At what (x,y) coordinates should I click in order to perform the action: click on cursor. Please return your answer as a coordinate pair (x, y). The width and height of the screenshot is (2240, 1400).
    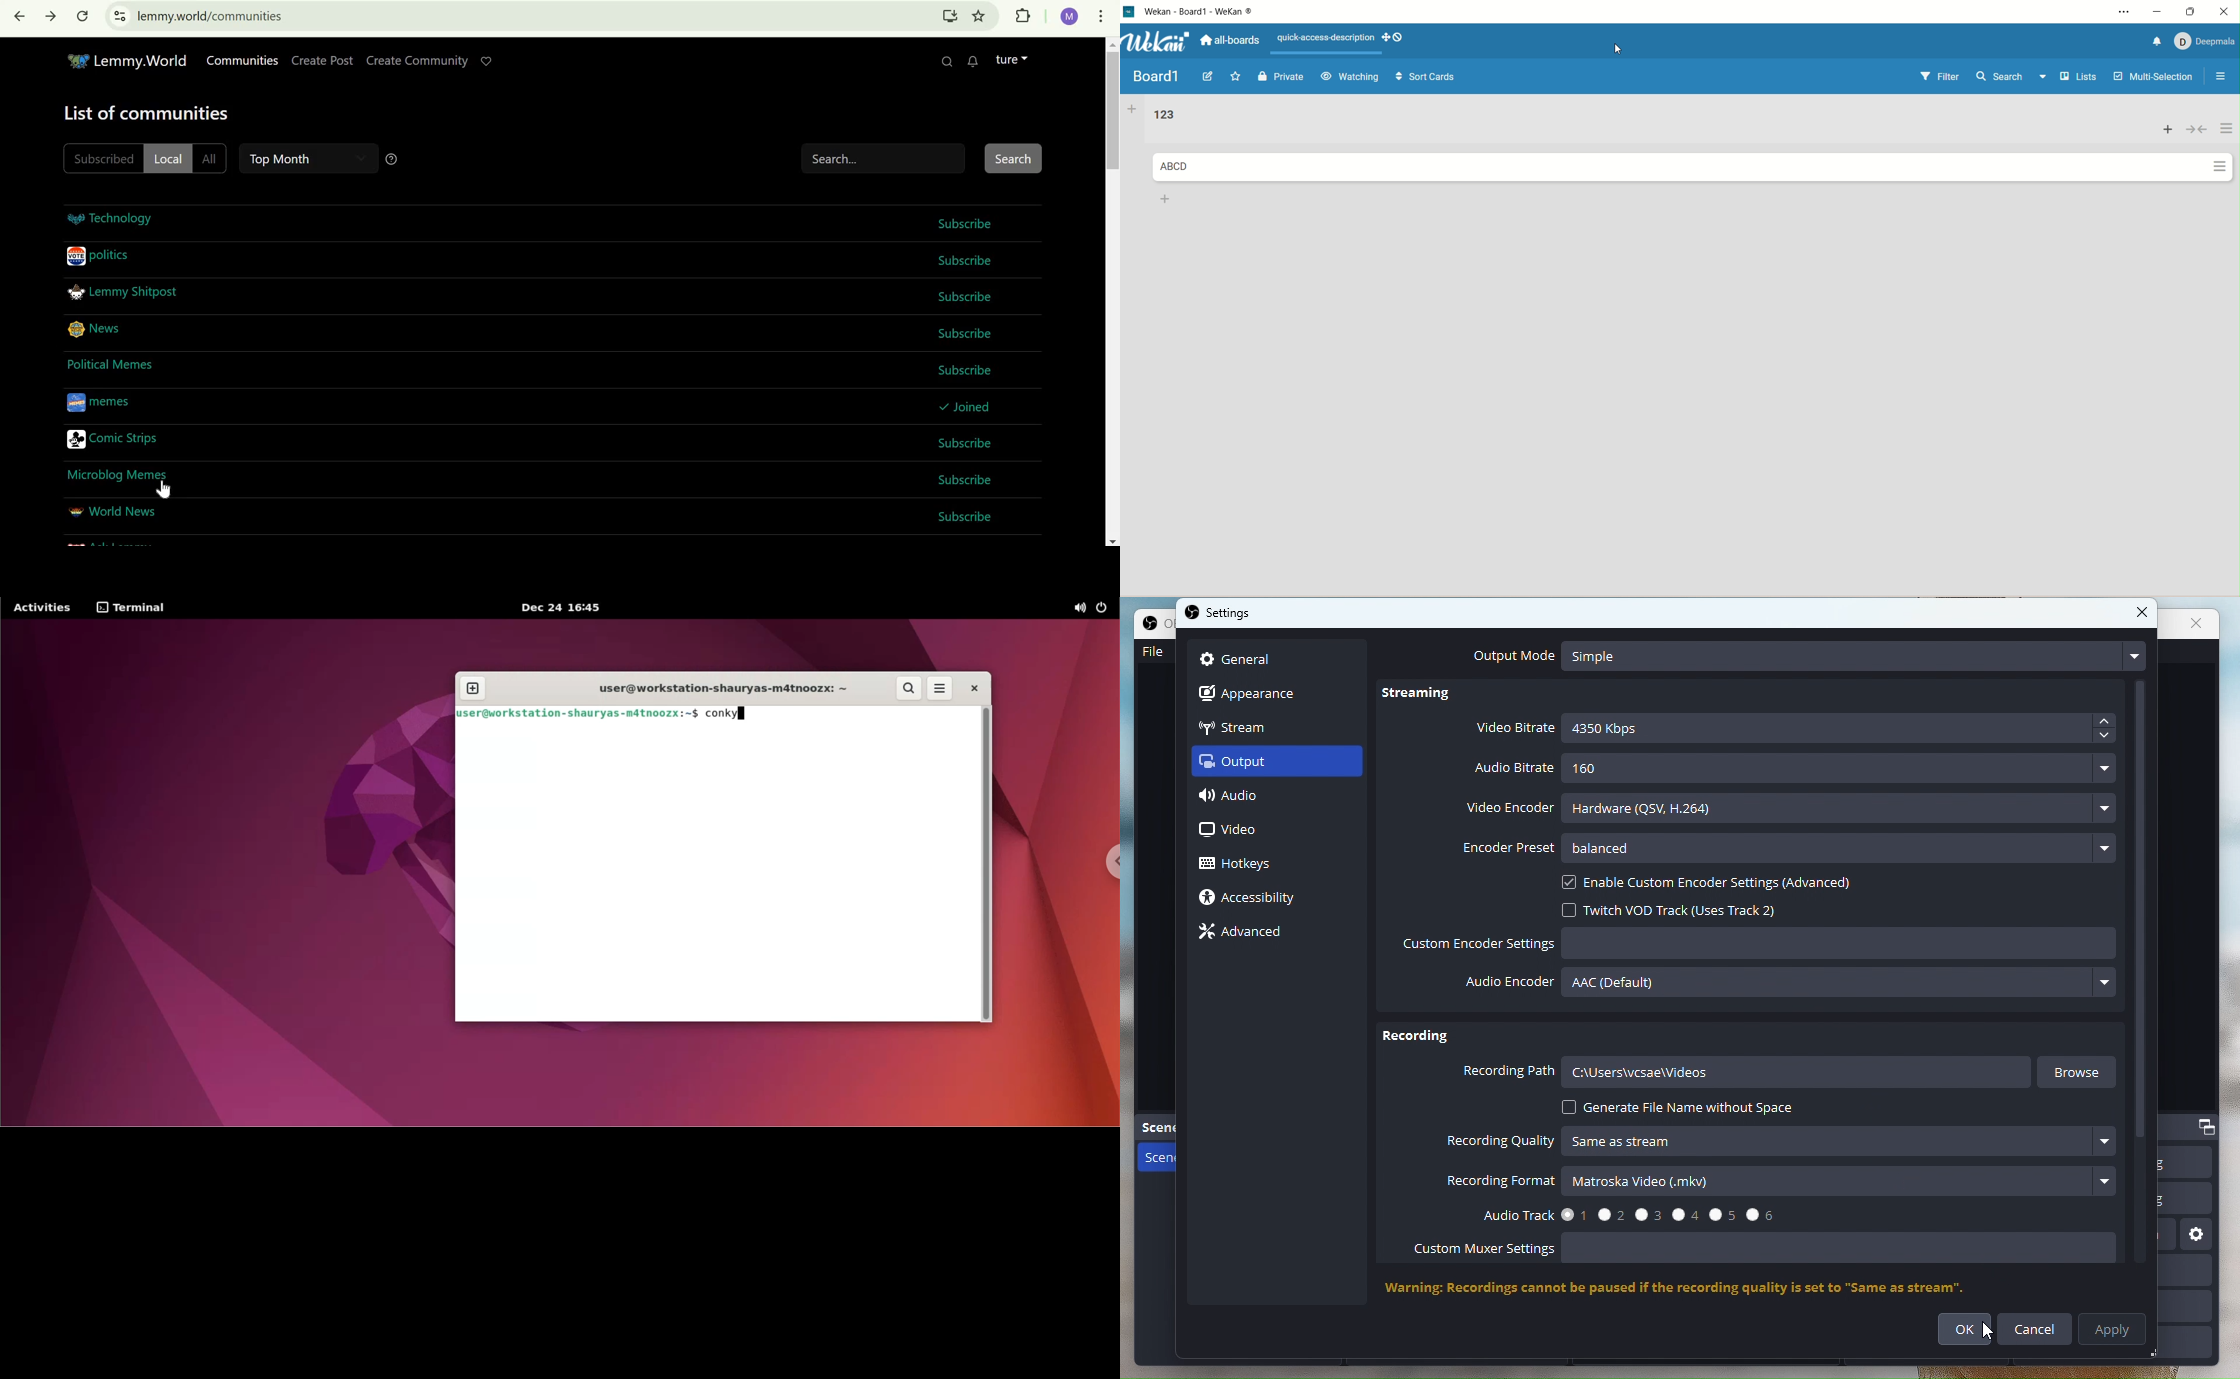
    Looking at the image, I should click on (1992, 1336).